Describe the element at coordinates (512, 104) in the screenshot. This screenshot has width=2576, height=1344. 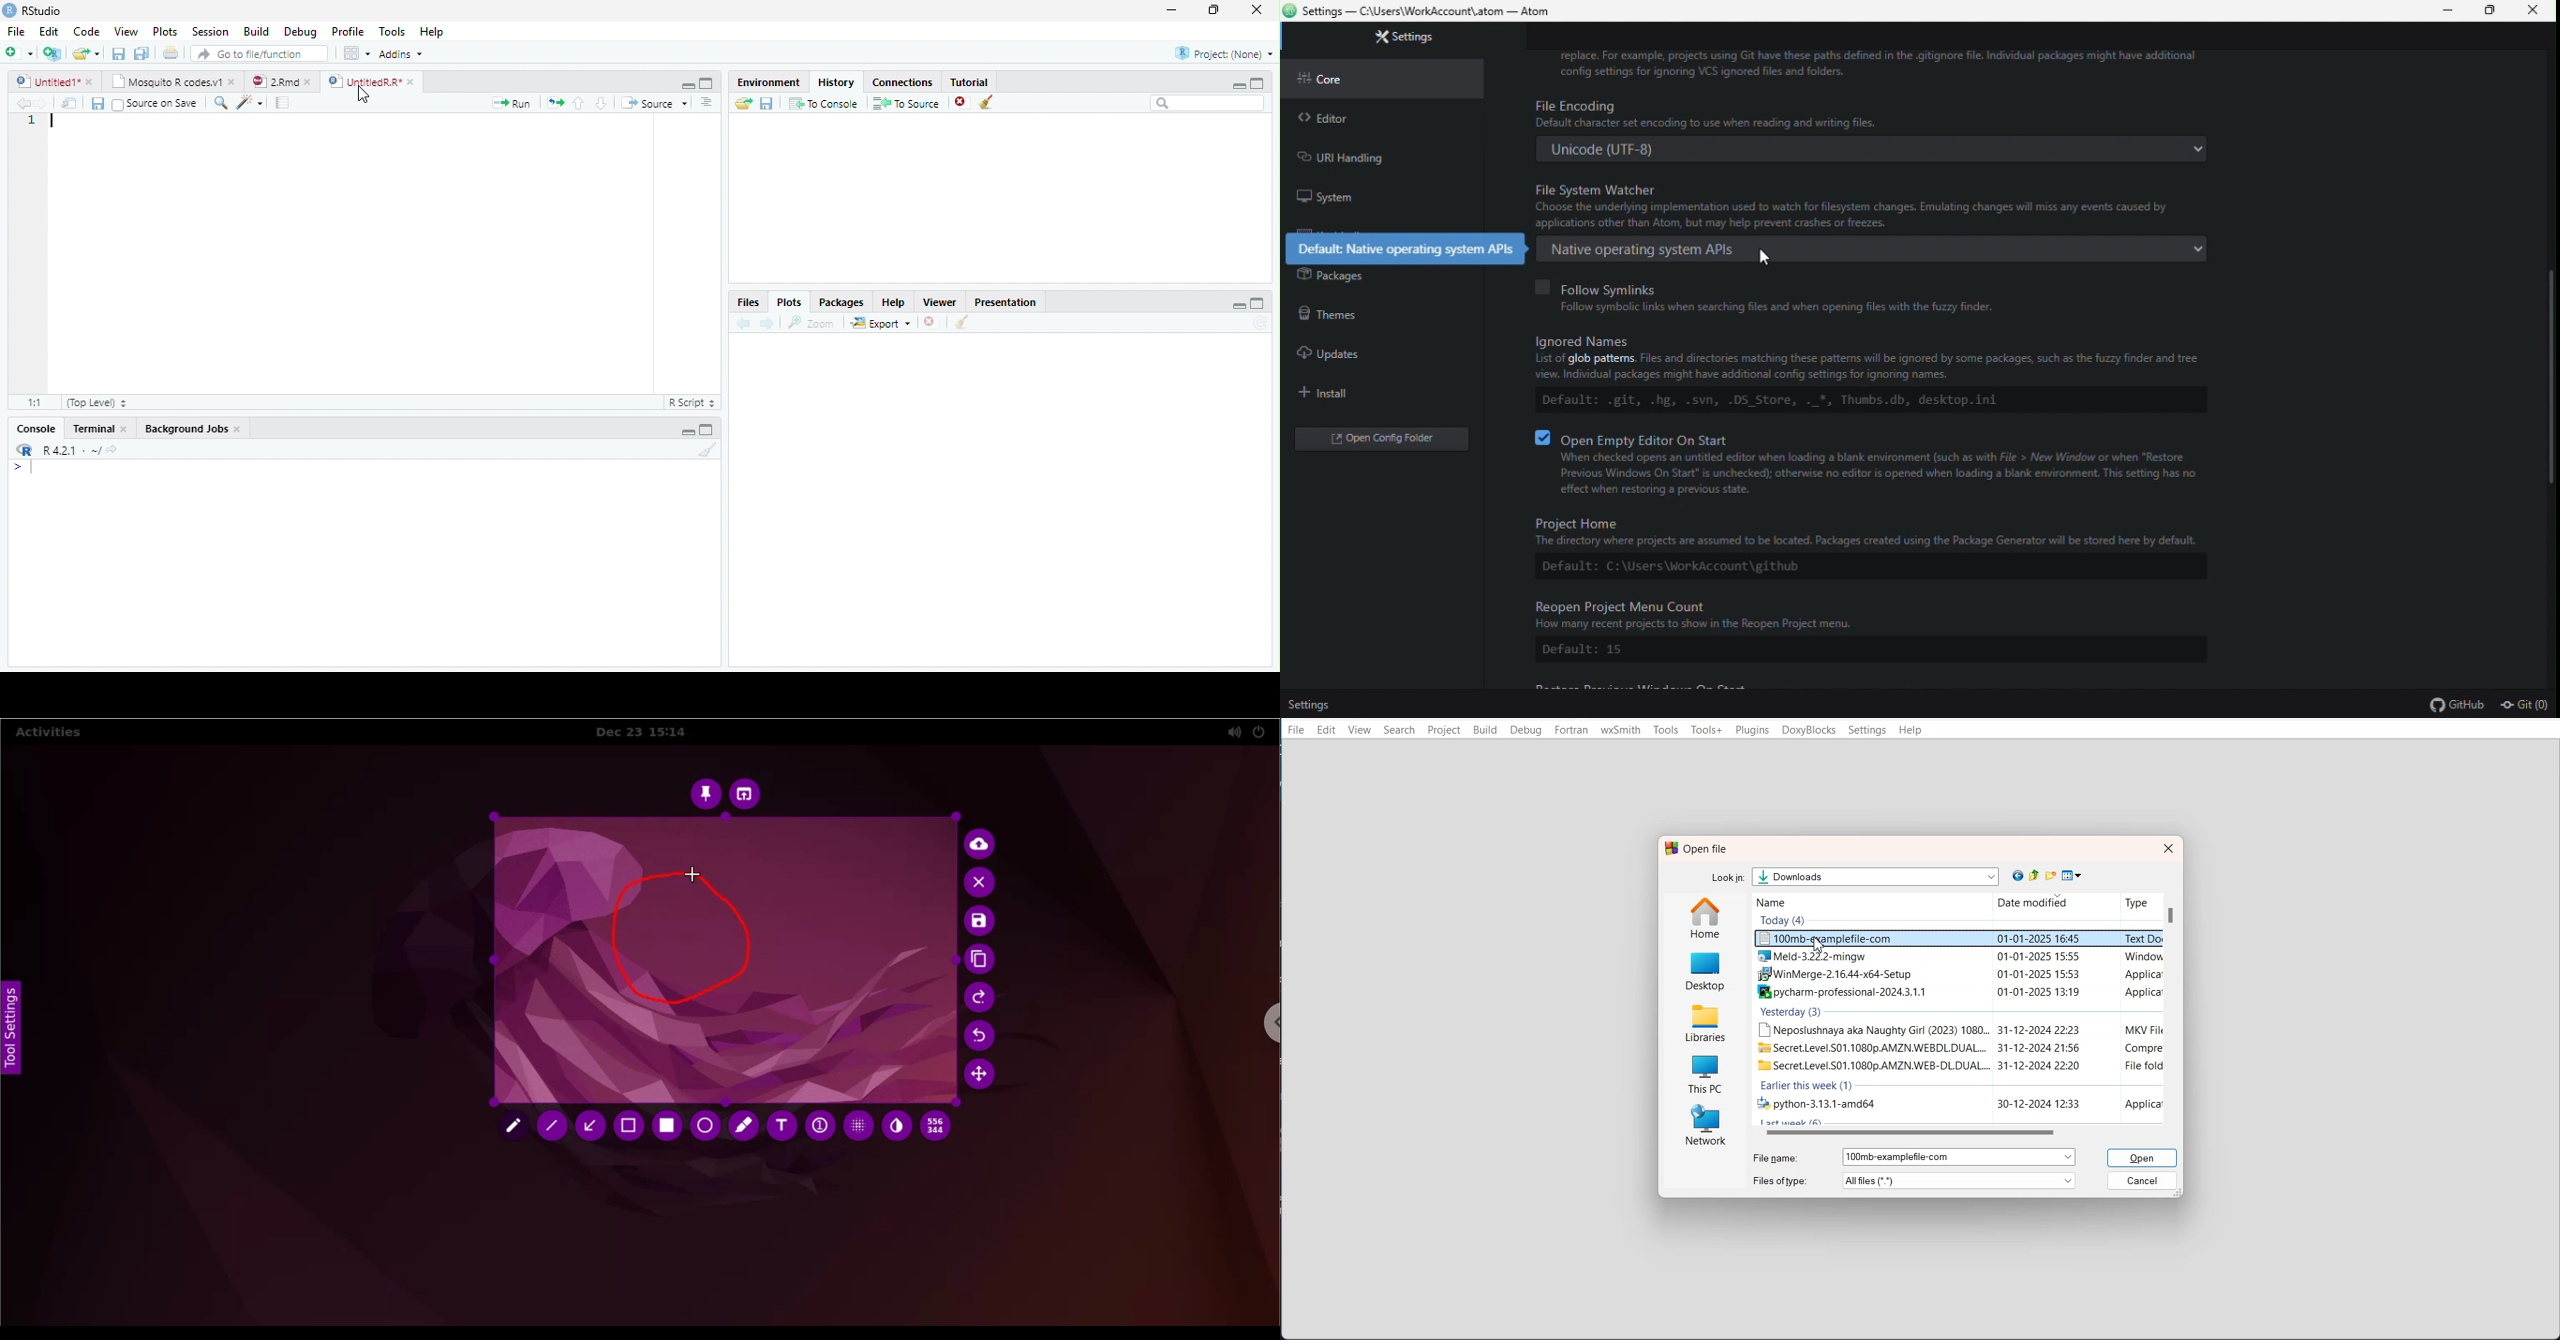
I see `Run` at that location.